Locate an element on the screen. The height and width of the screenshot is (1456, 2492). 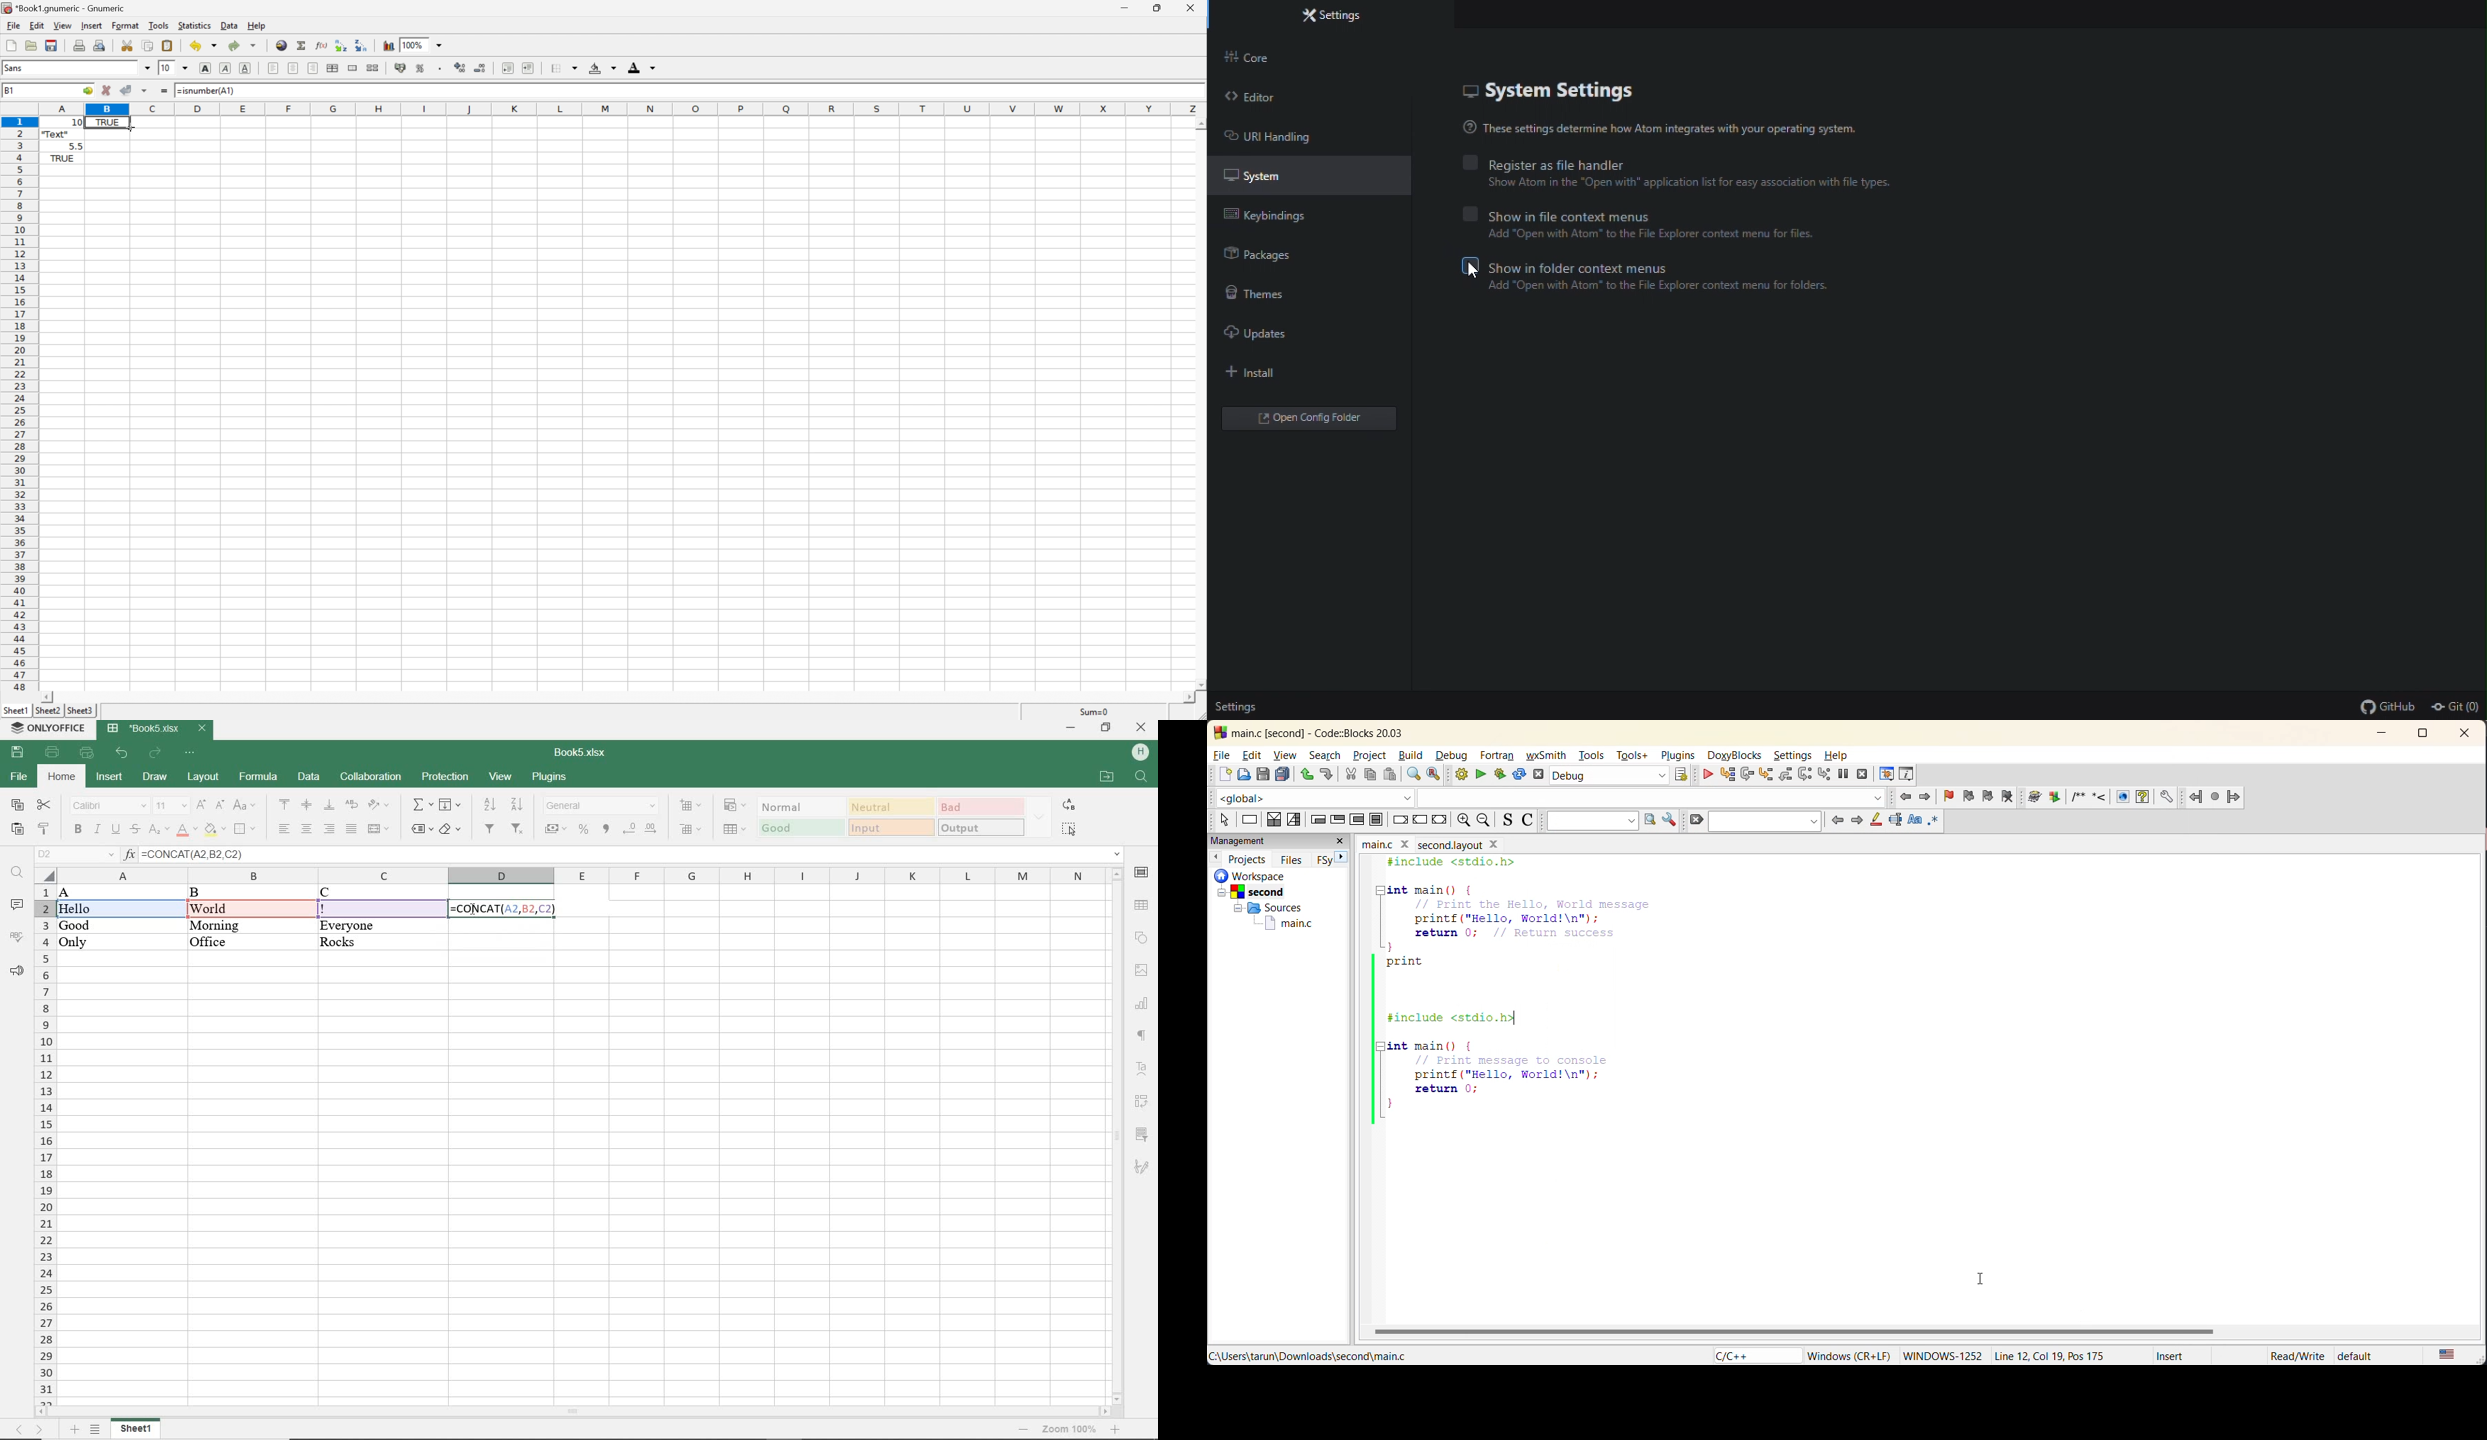
View is located at coordinates (63, 24).